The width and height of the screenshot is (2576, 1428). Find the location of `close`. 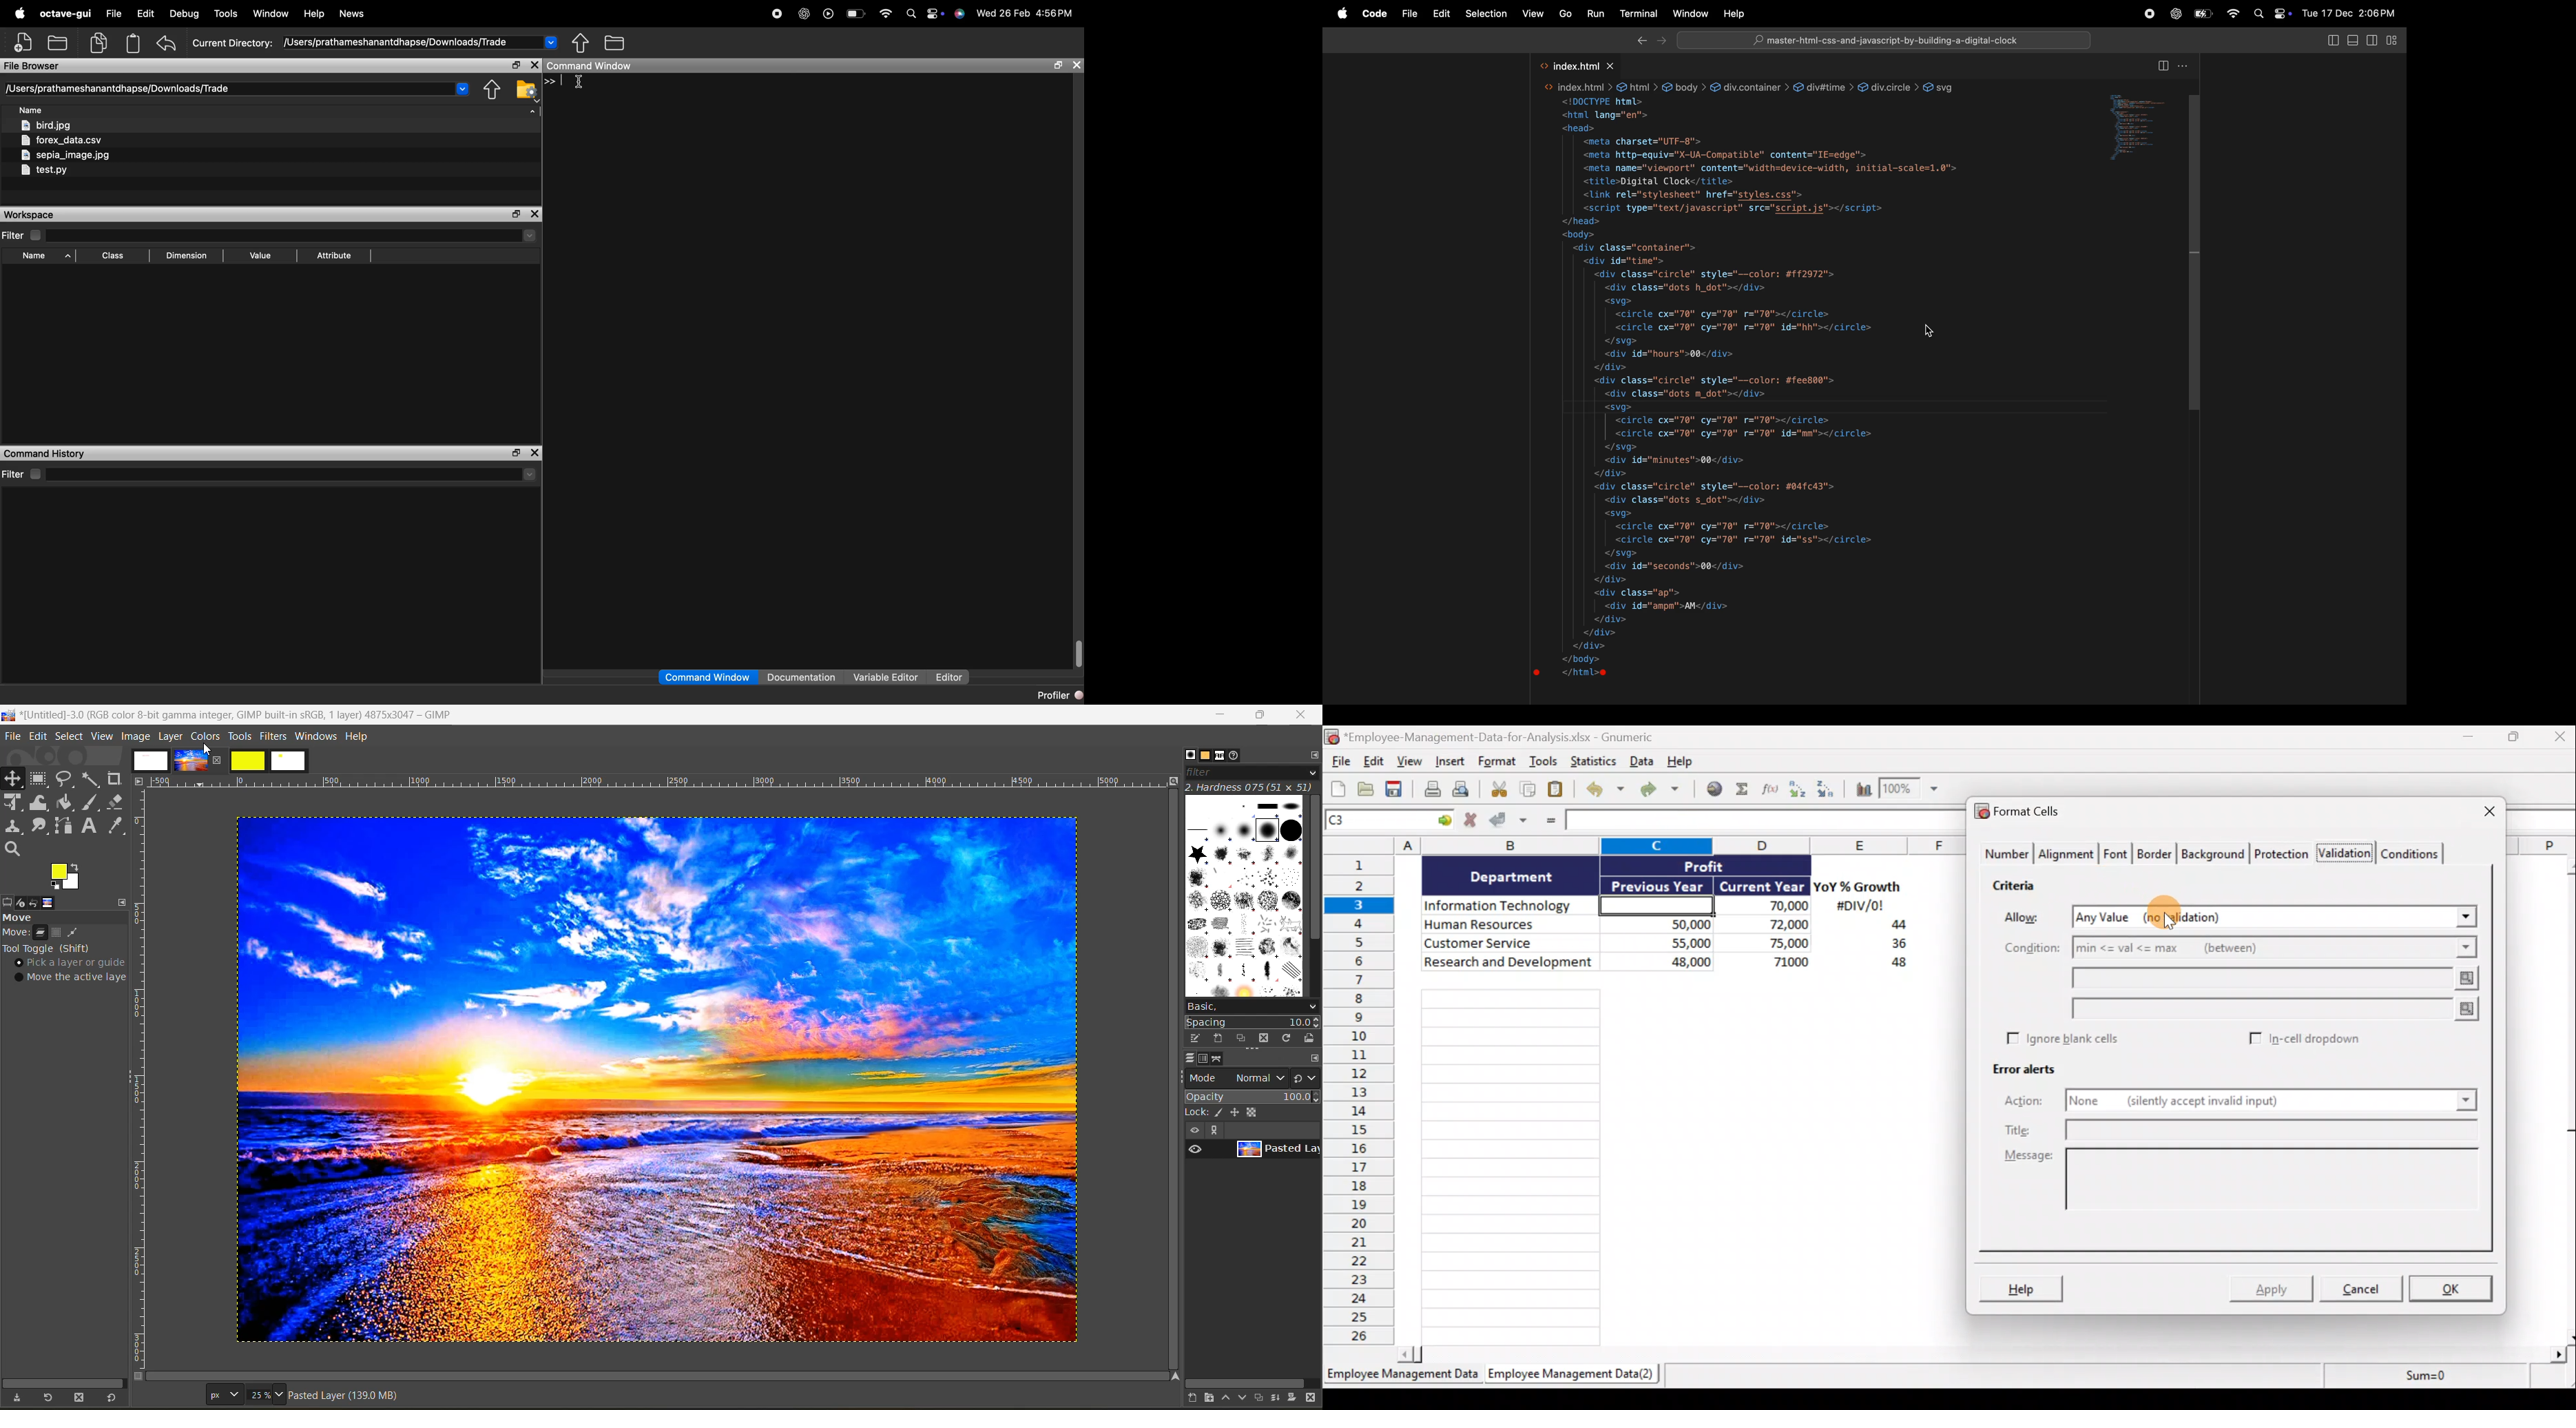

close is located at coordinates (535, 215).